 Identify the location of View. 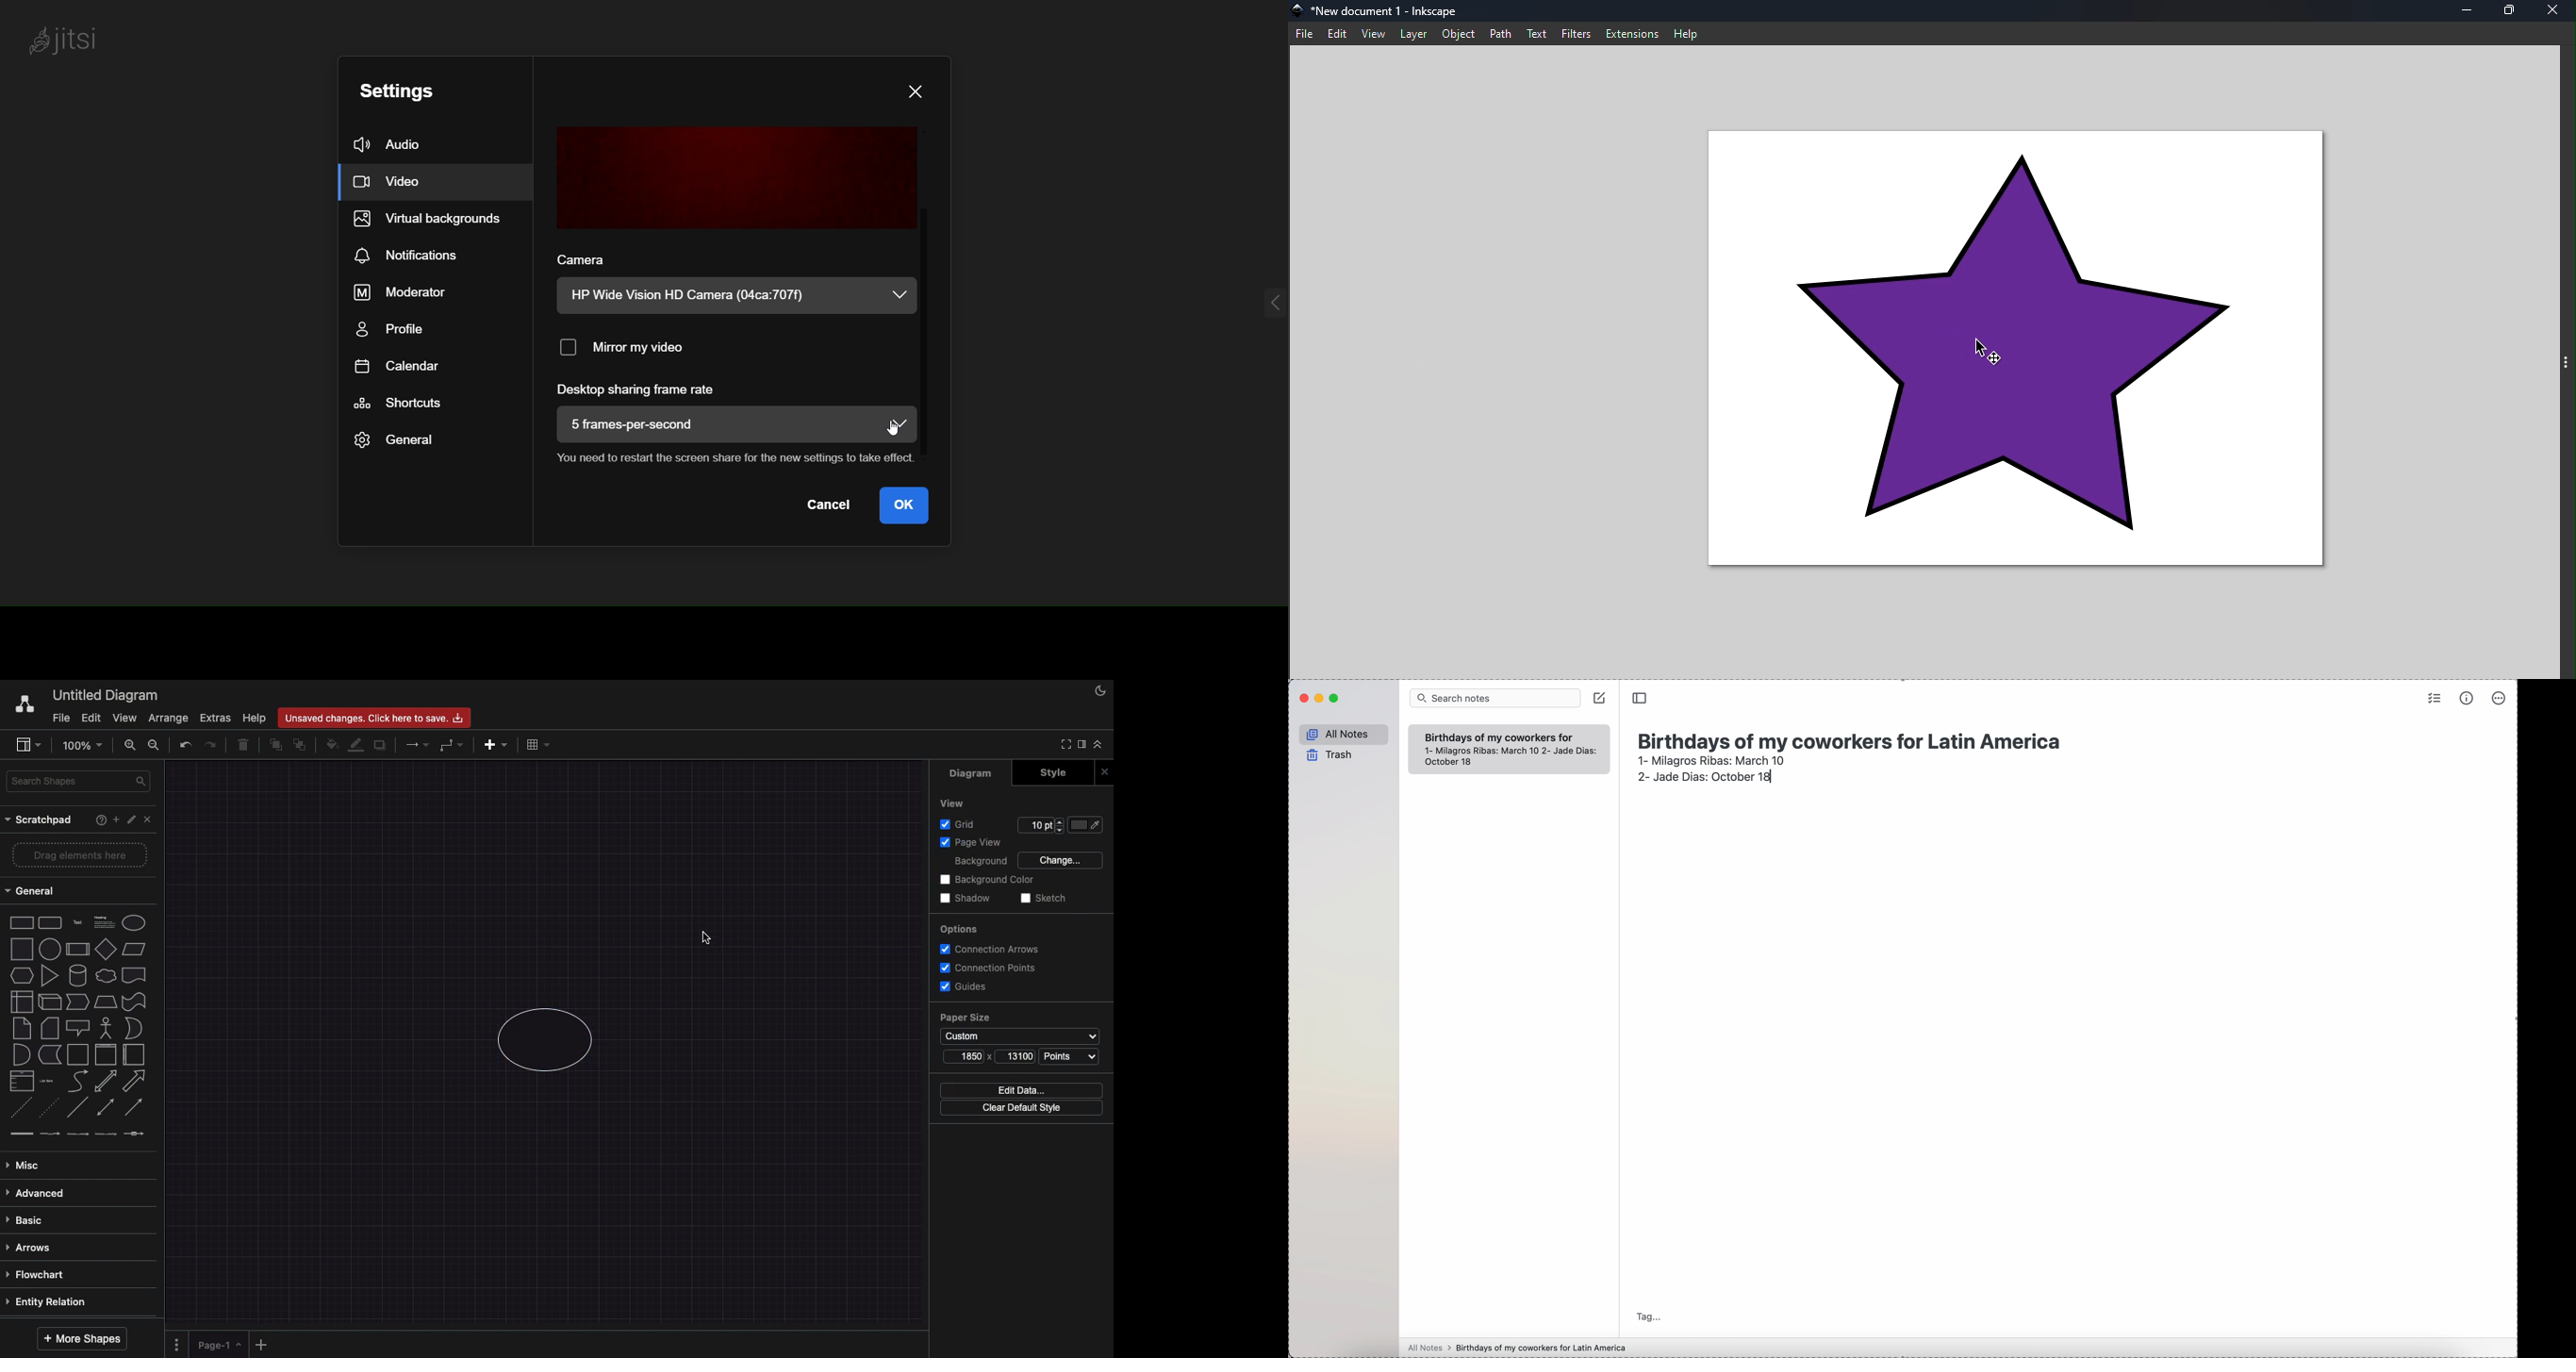
(1376, 34).